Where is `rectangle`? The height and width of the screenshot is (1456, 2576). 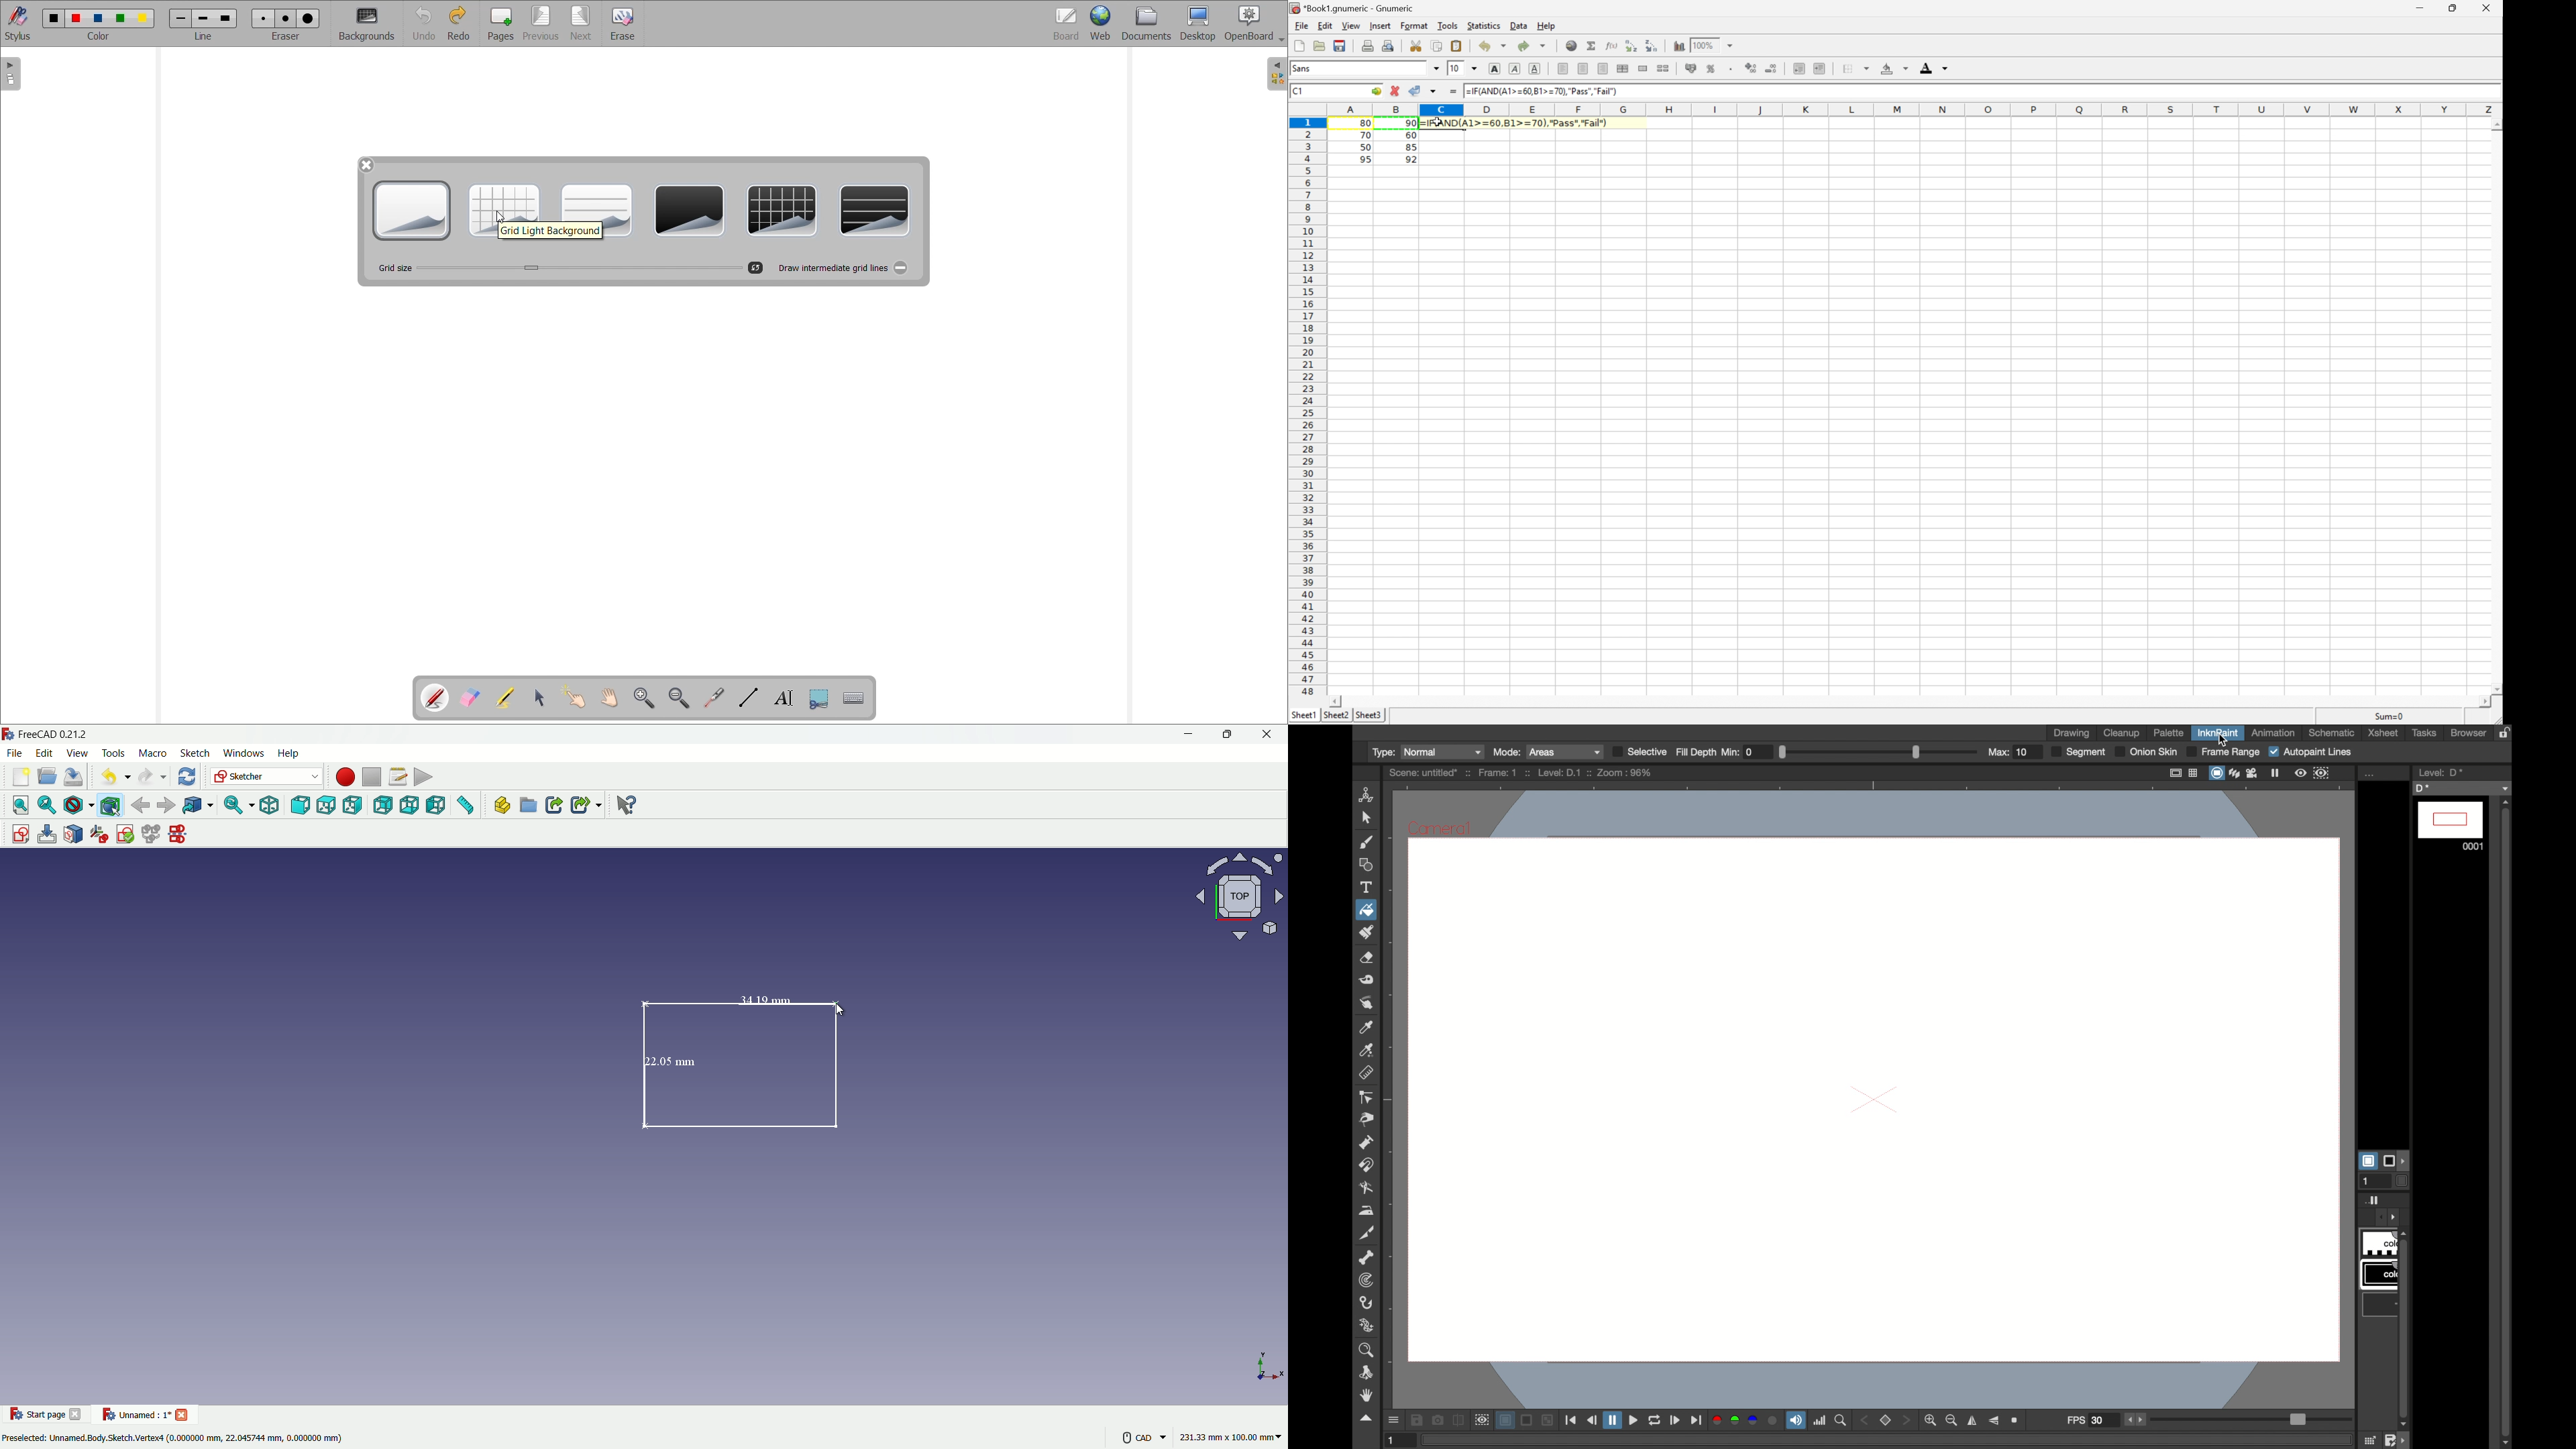
rectangle is located at coordinates (747, 1066).